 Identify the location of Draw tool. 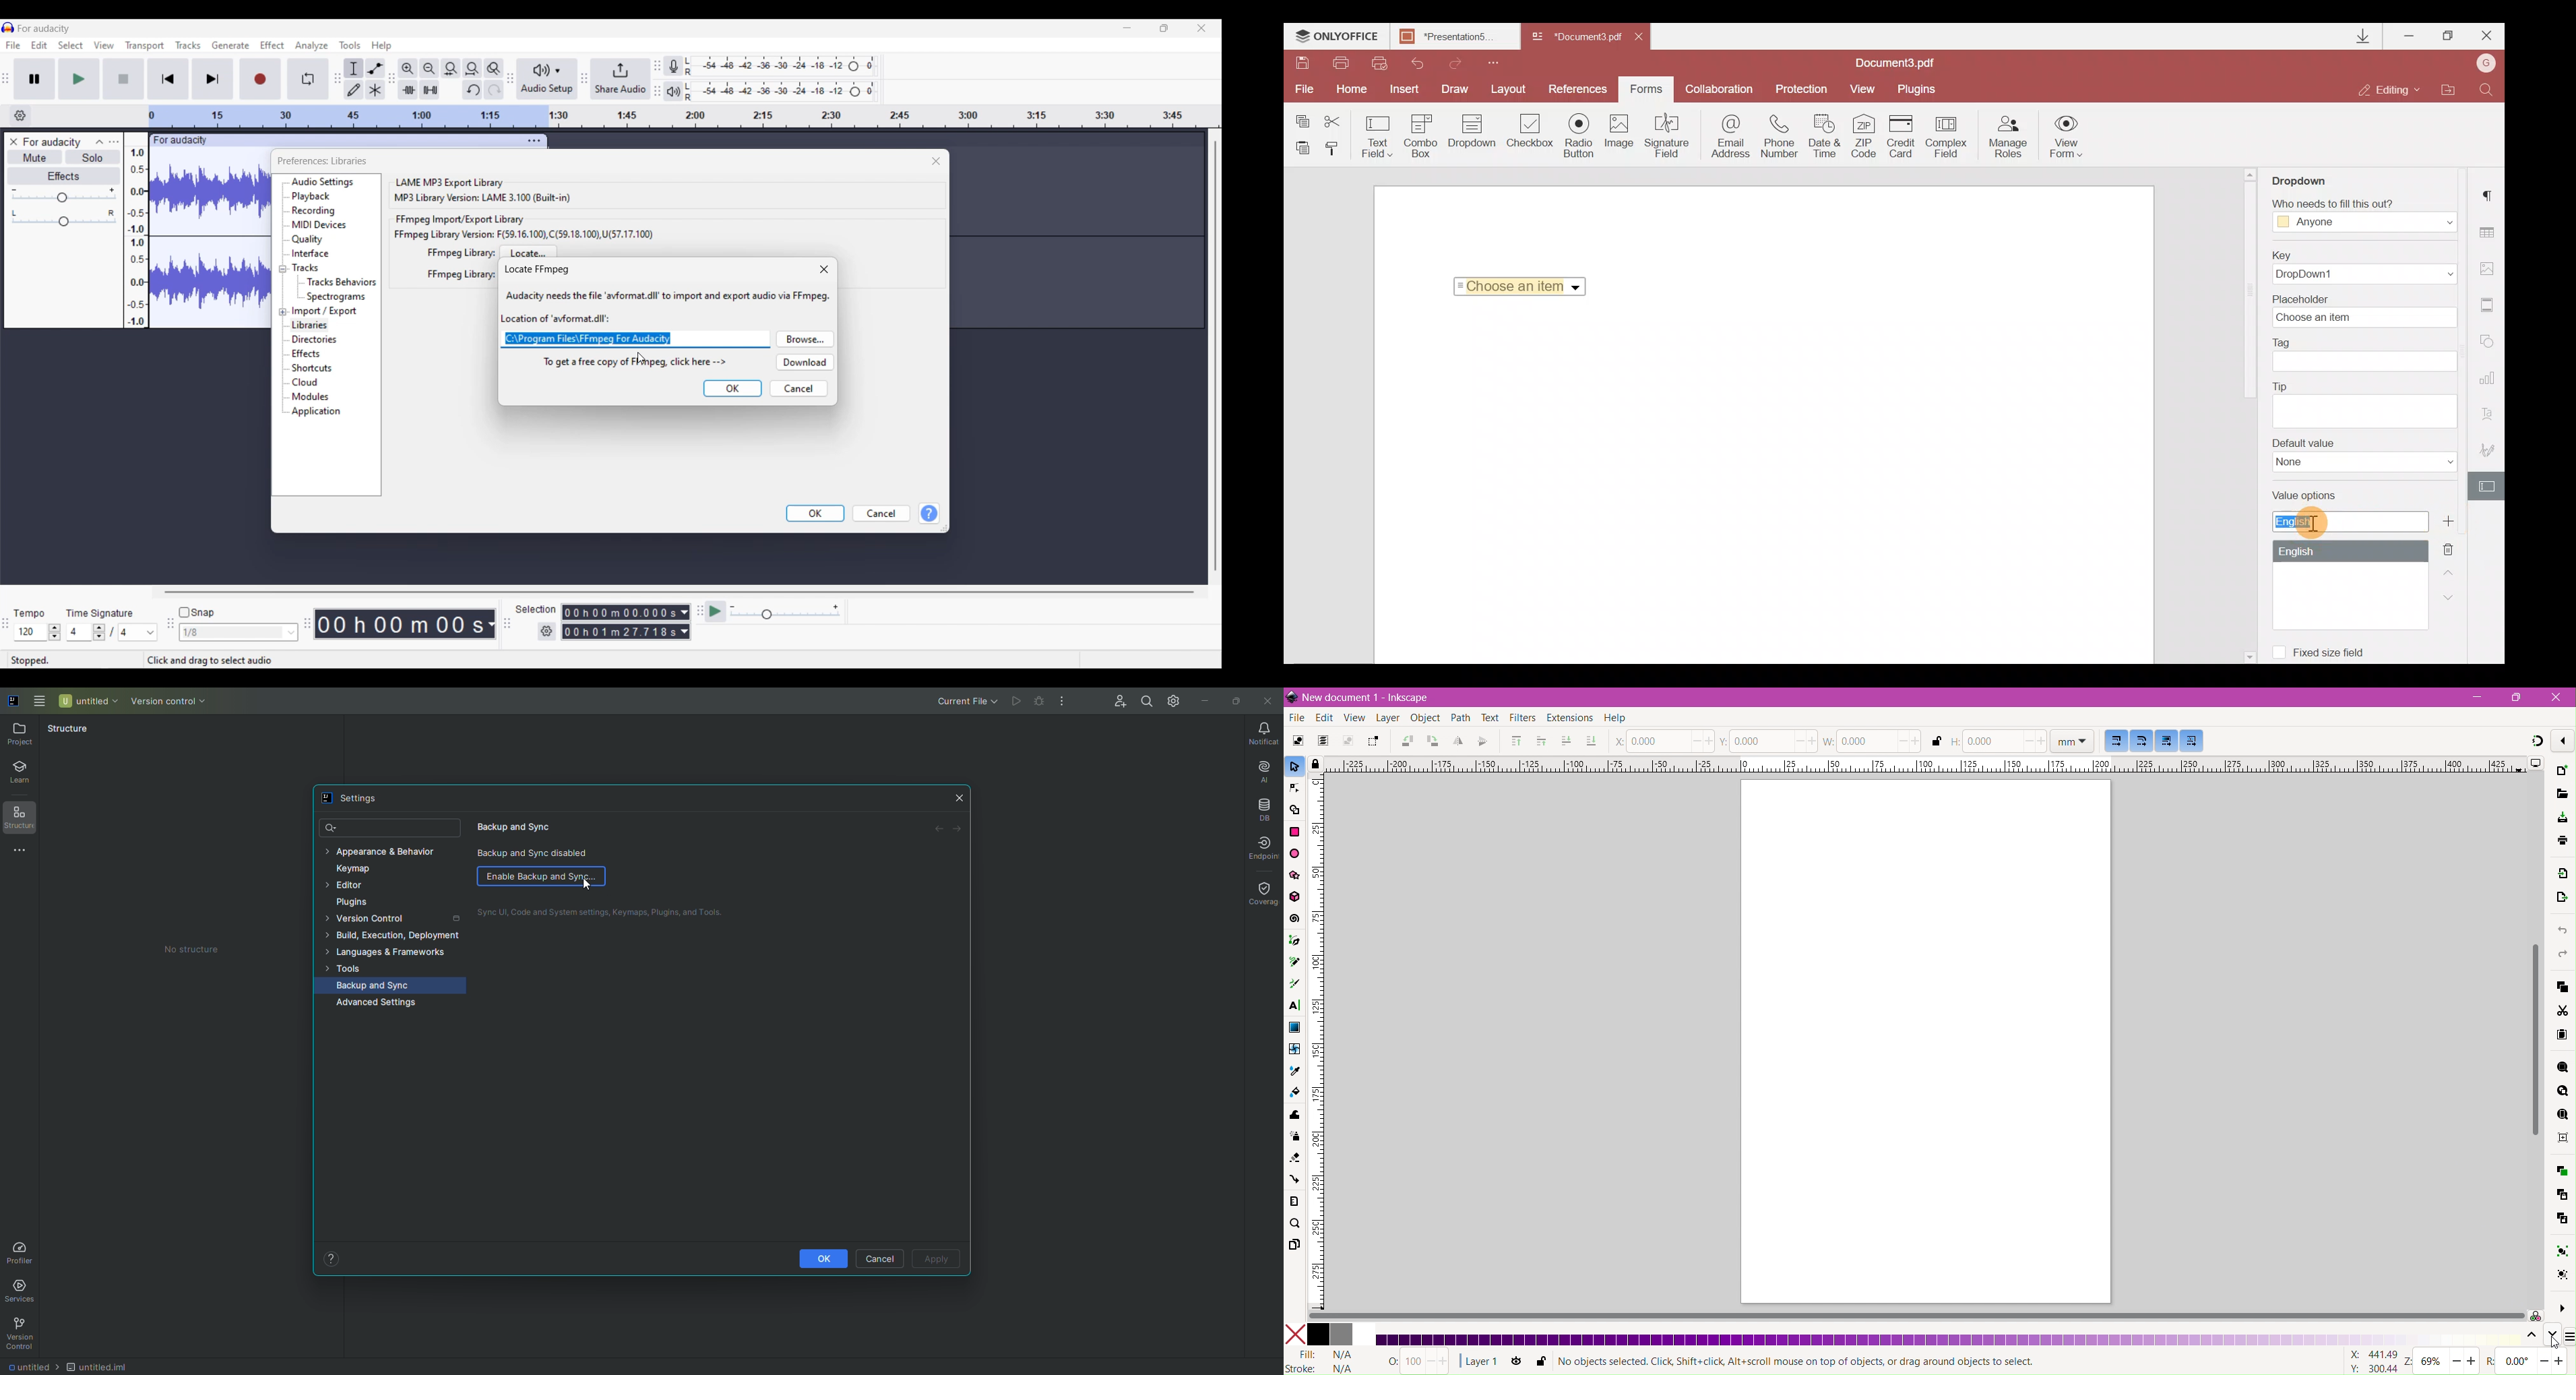
(354, 90).